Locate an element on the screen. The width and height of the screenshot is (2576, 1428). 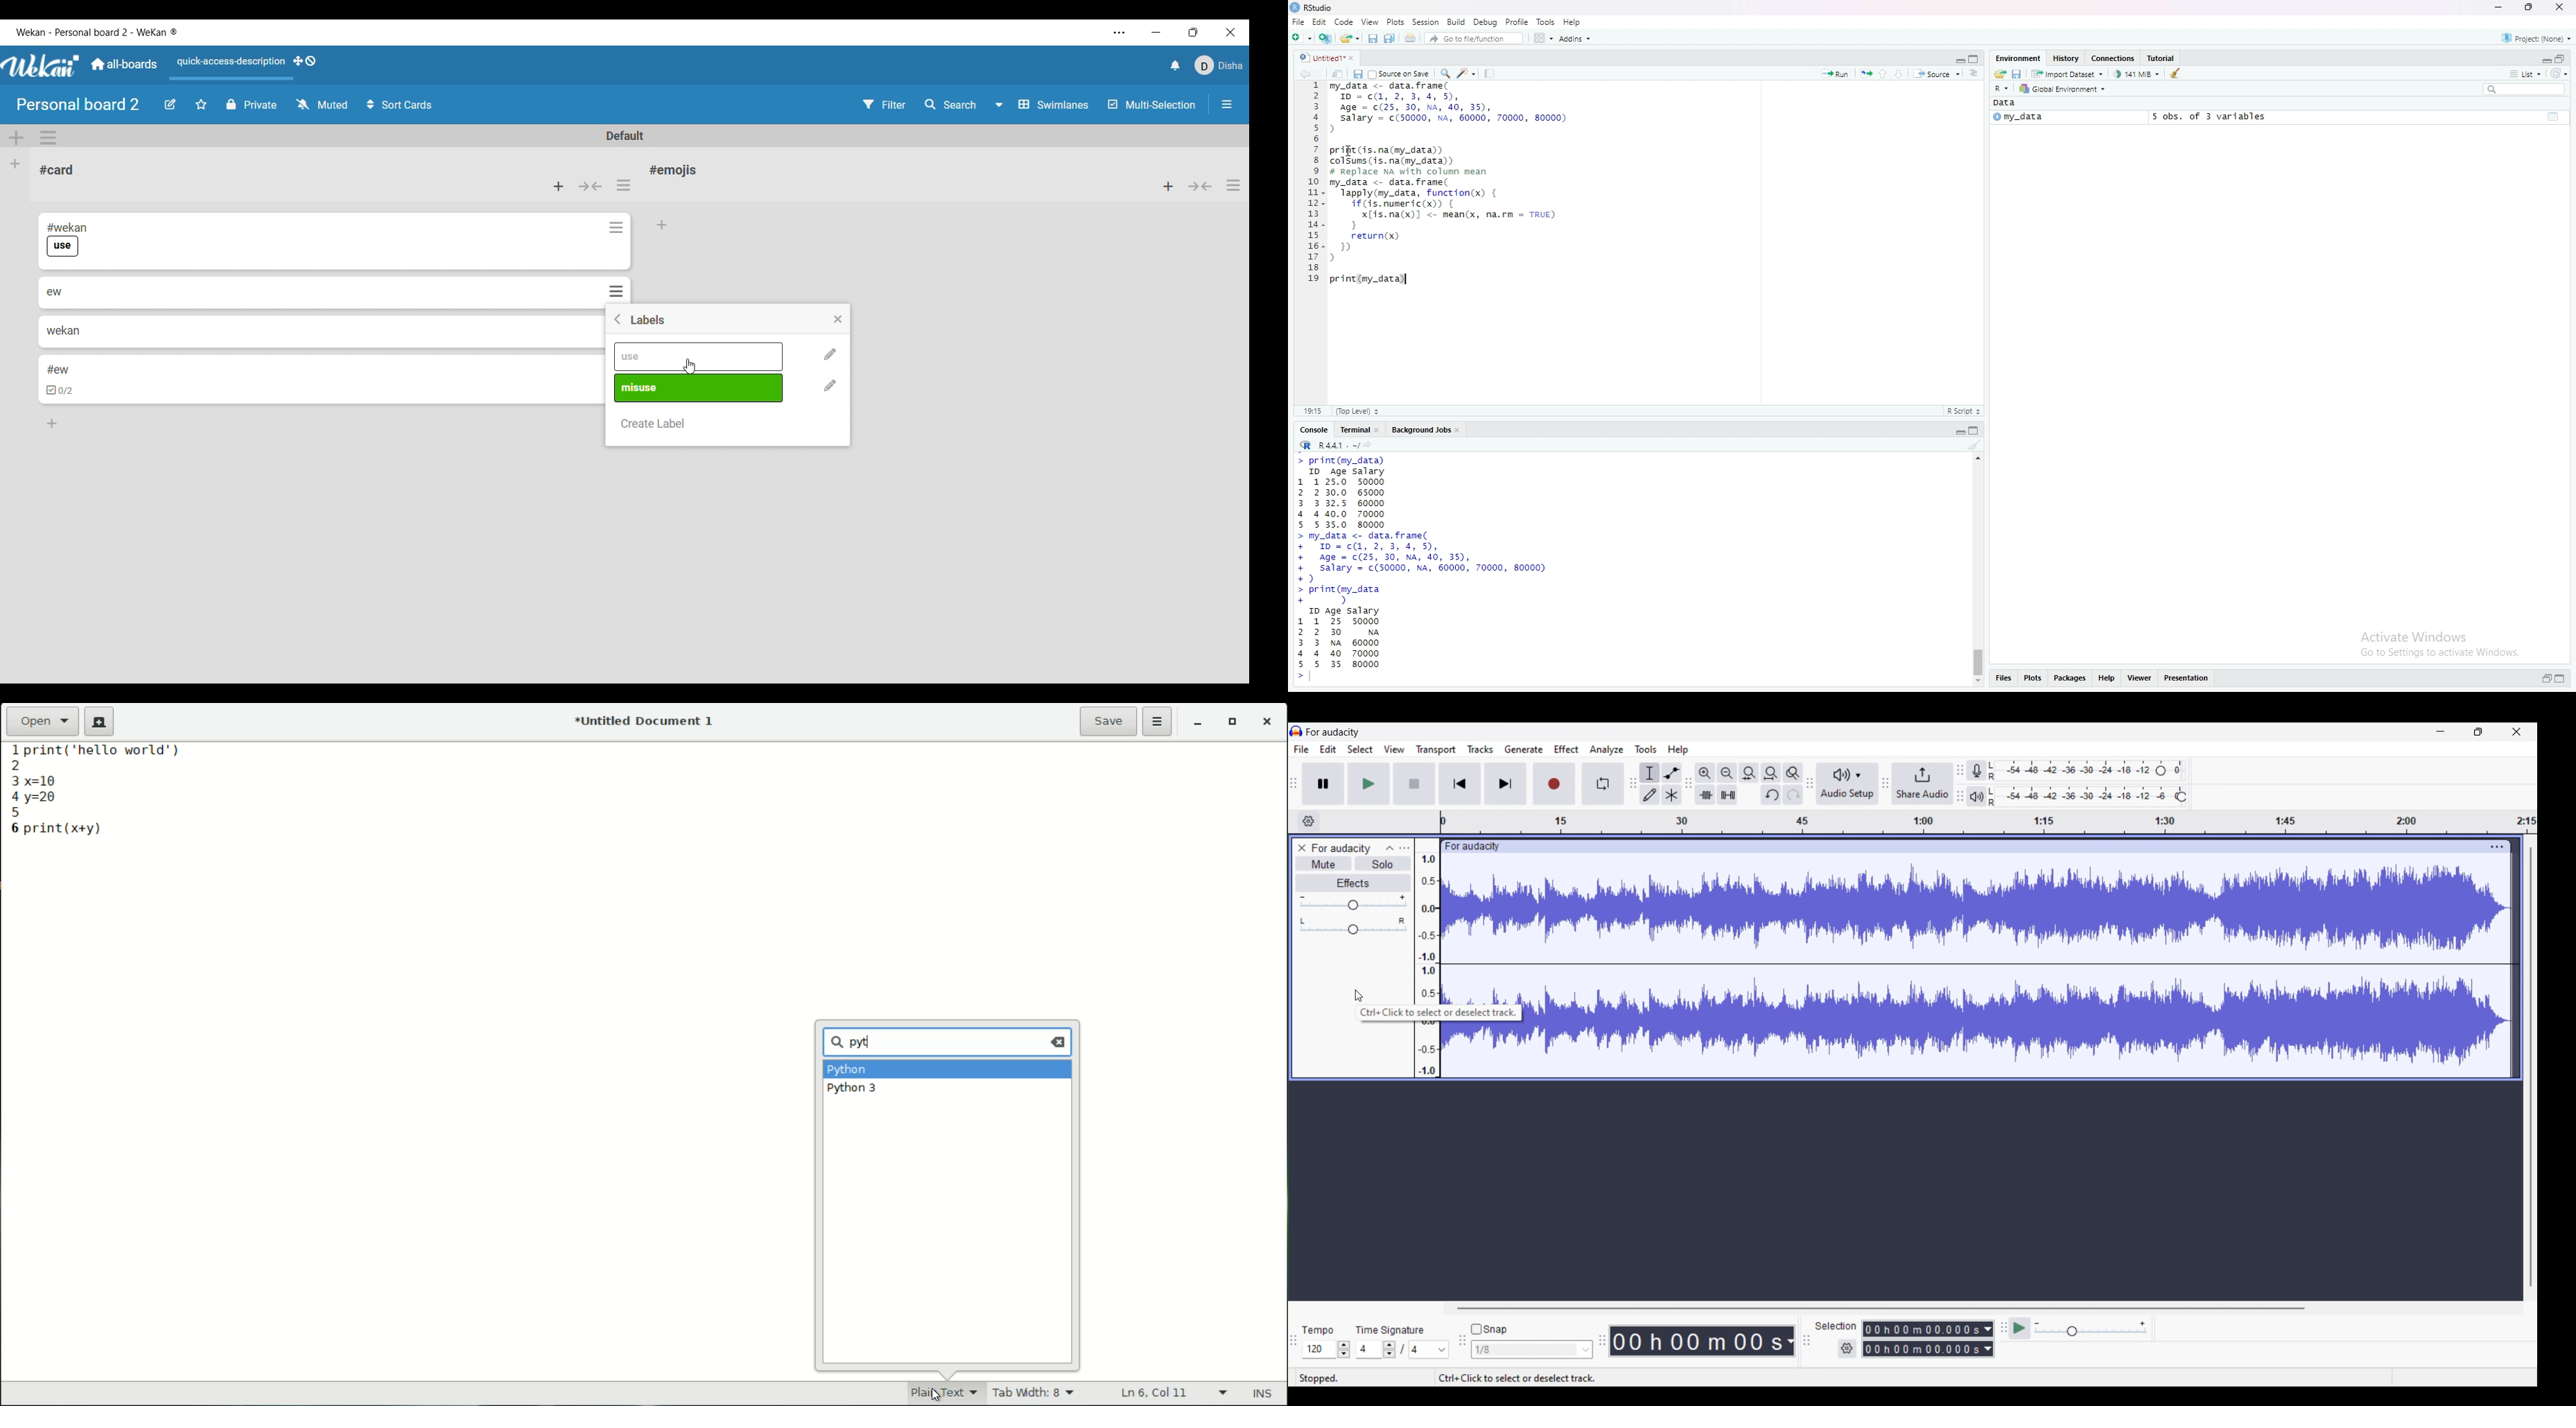
Swimlane actions is located at coordinates (48, 137).